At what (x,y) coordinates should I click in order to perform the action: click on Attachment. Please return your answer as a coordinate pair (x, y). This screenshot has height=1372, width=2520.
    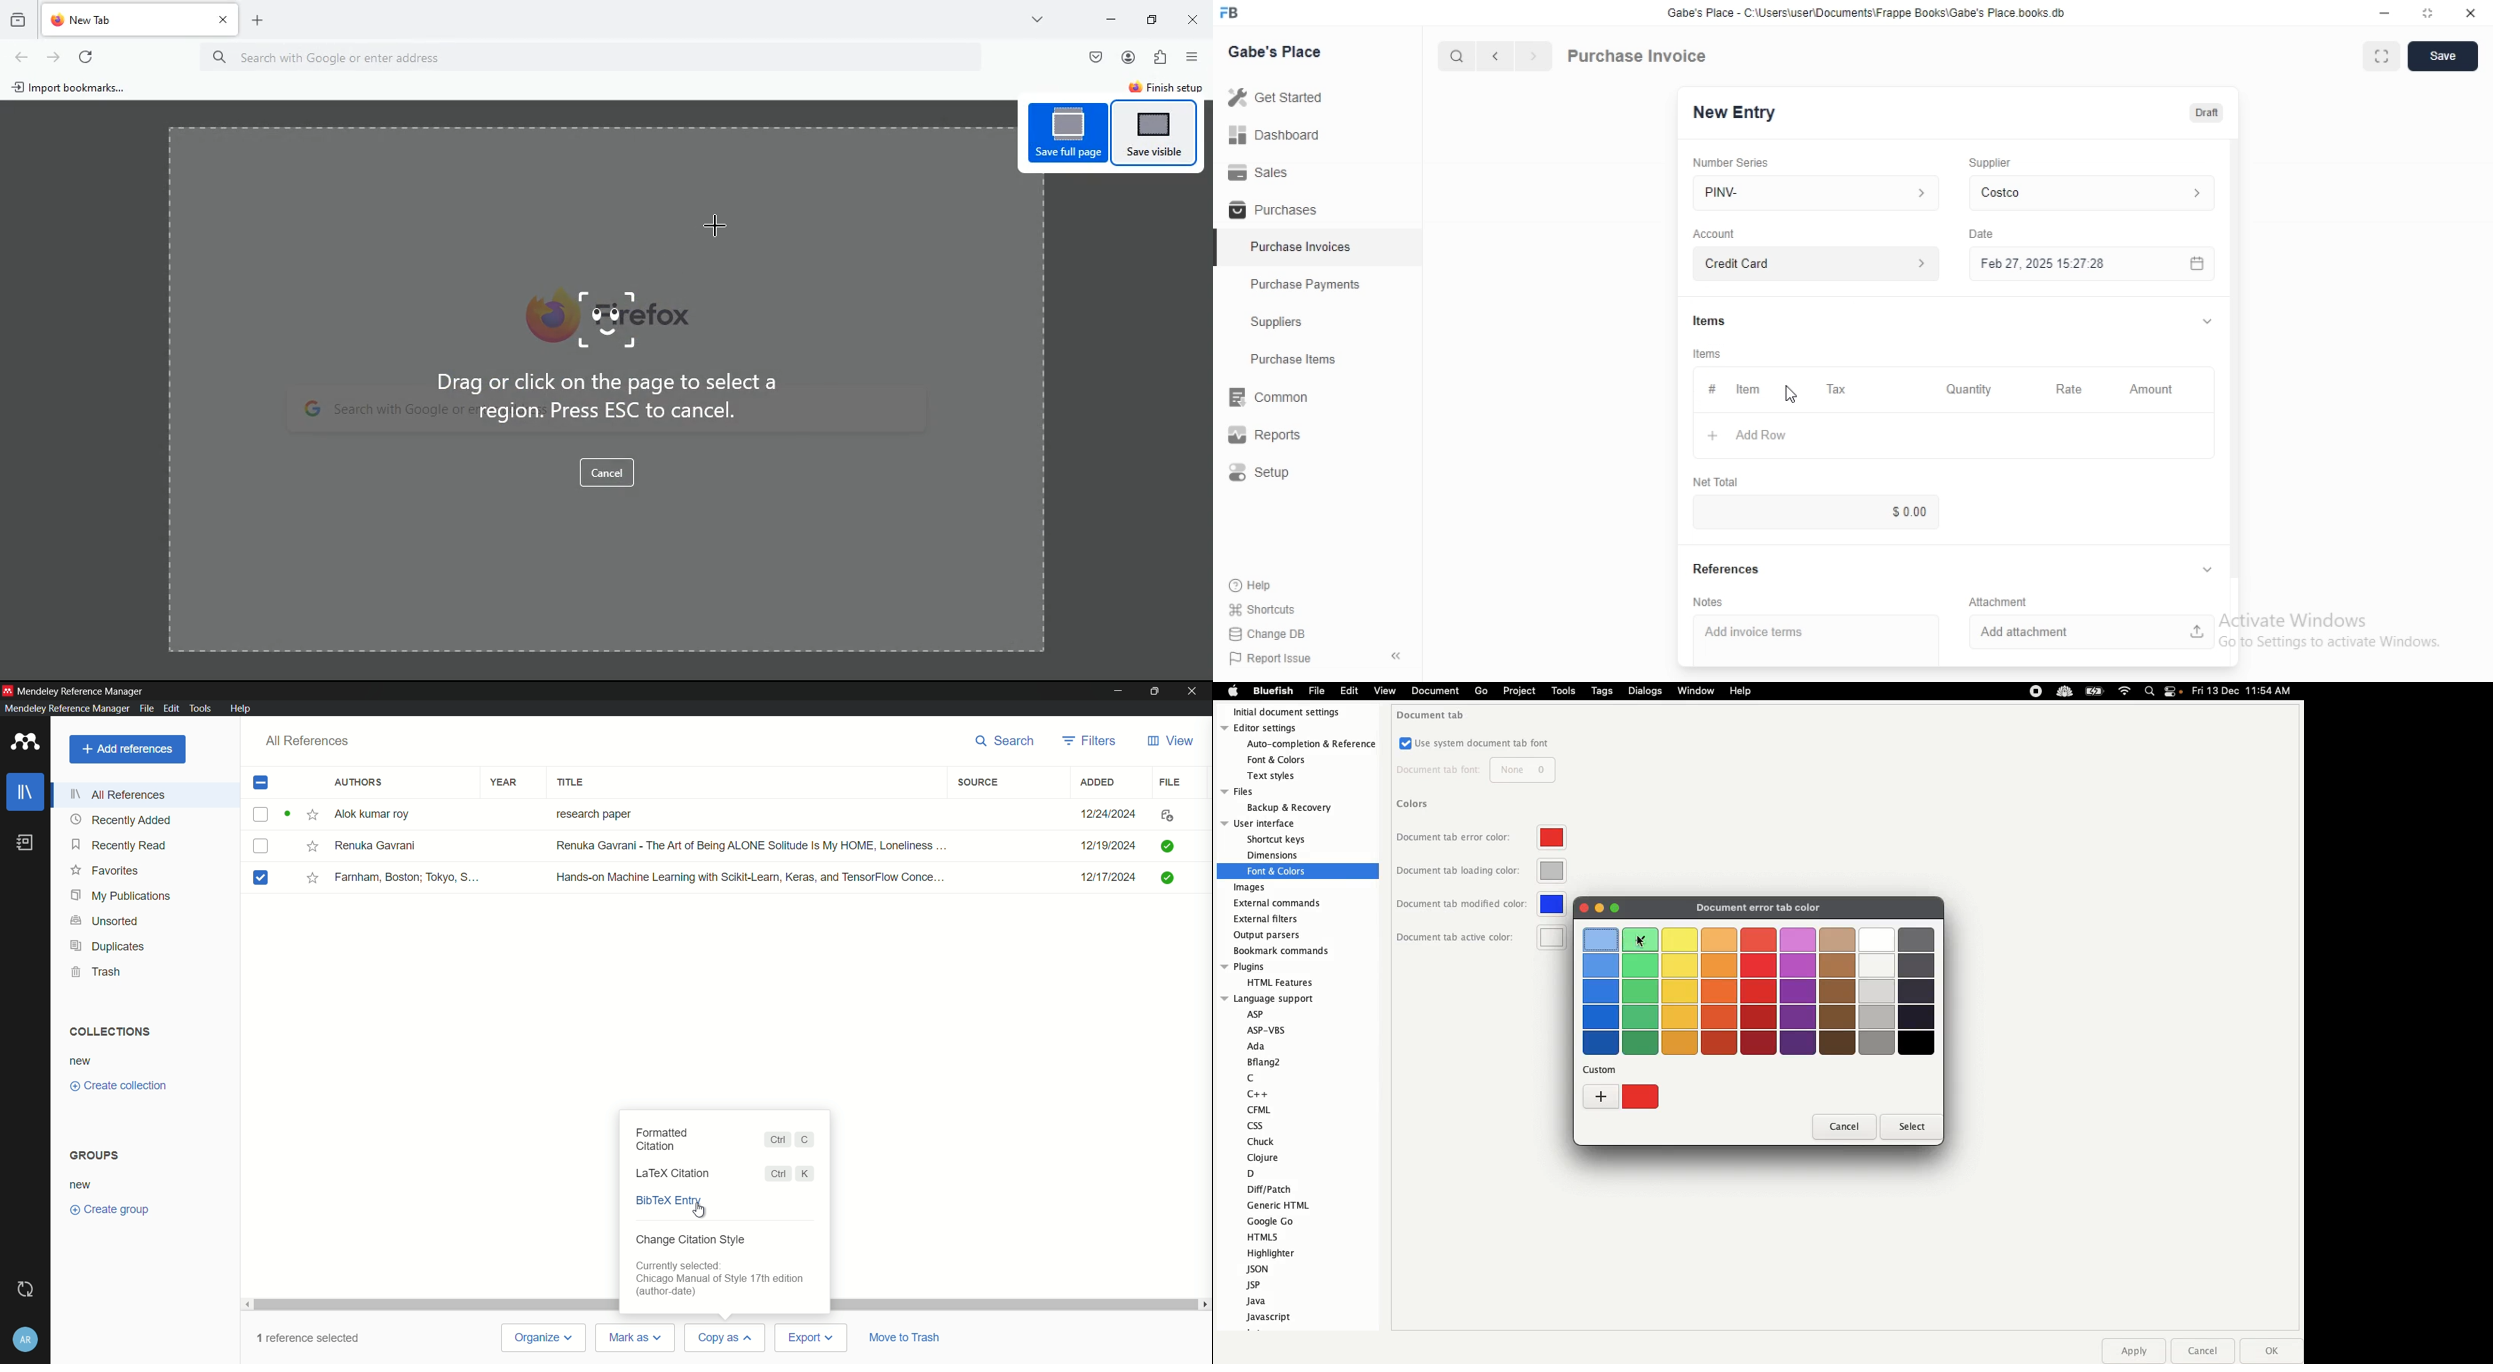
    Looking at the image, I should click on (1998, 601).